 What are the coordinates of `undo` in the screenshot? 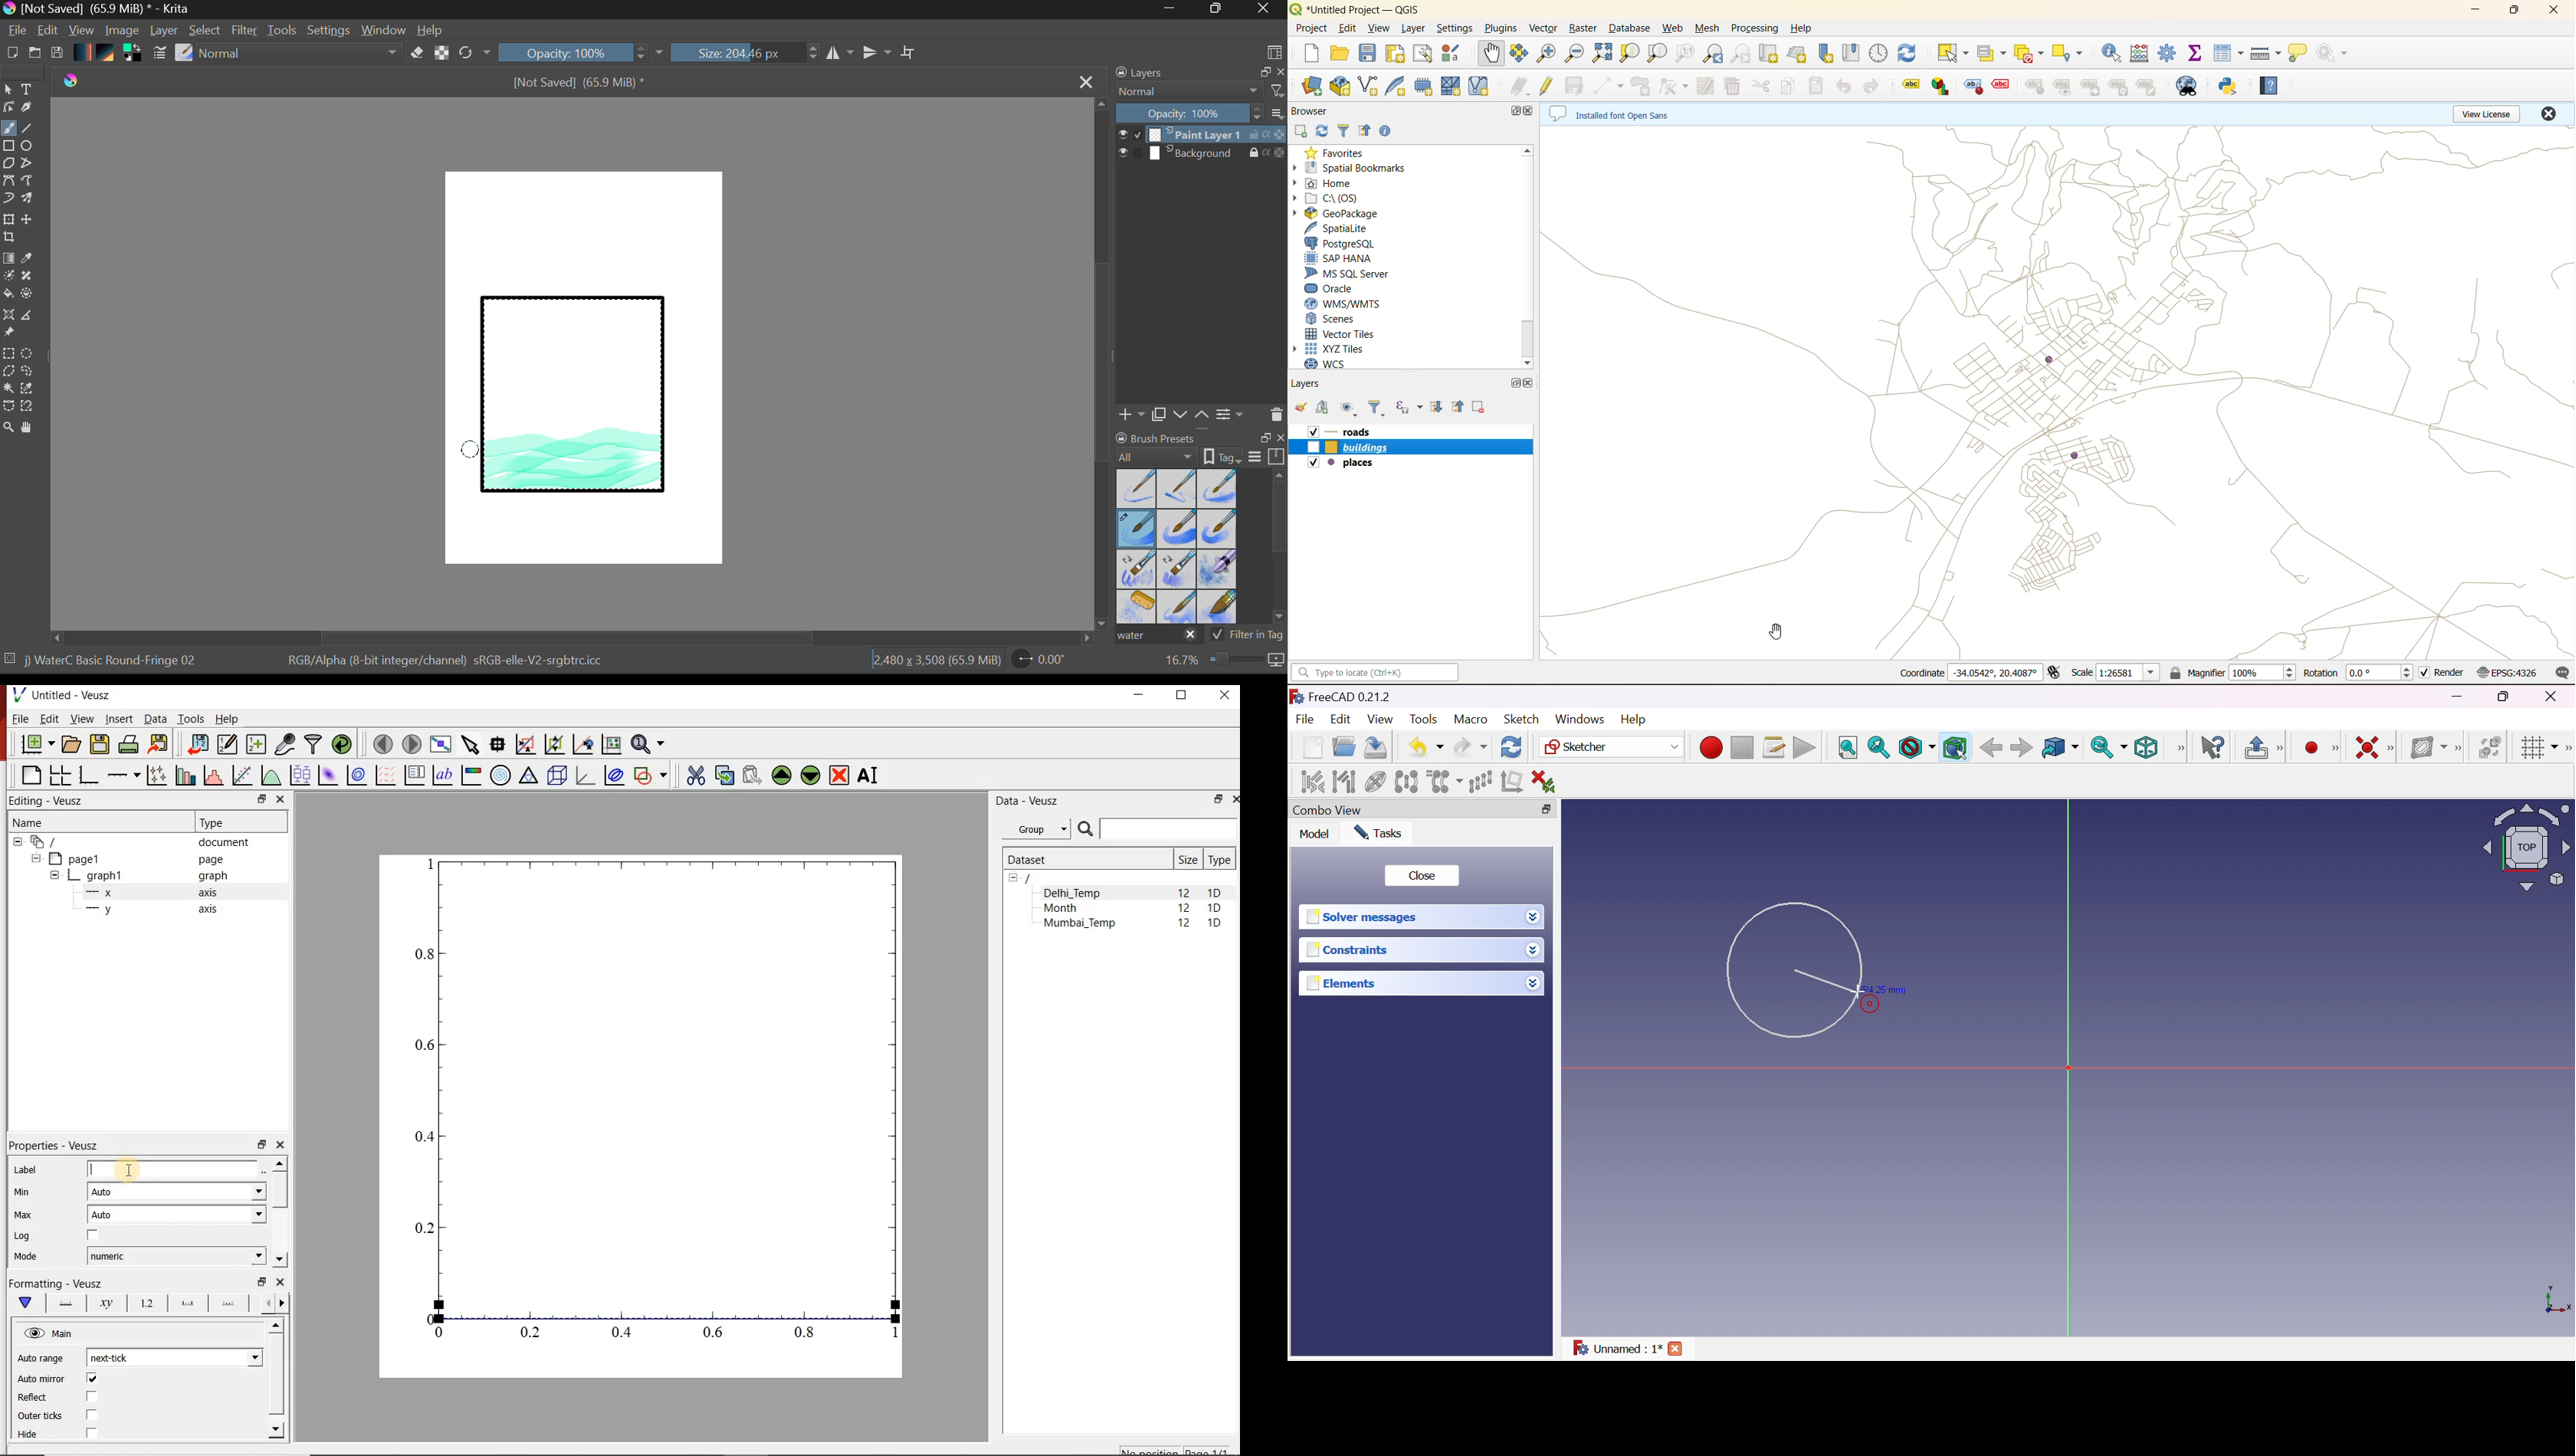 It's located at (1843, 86).